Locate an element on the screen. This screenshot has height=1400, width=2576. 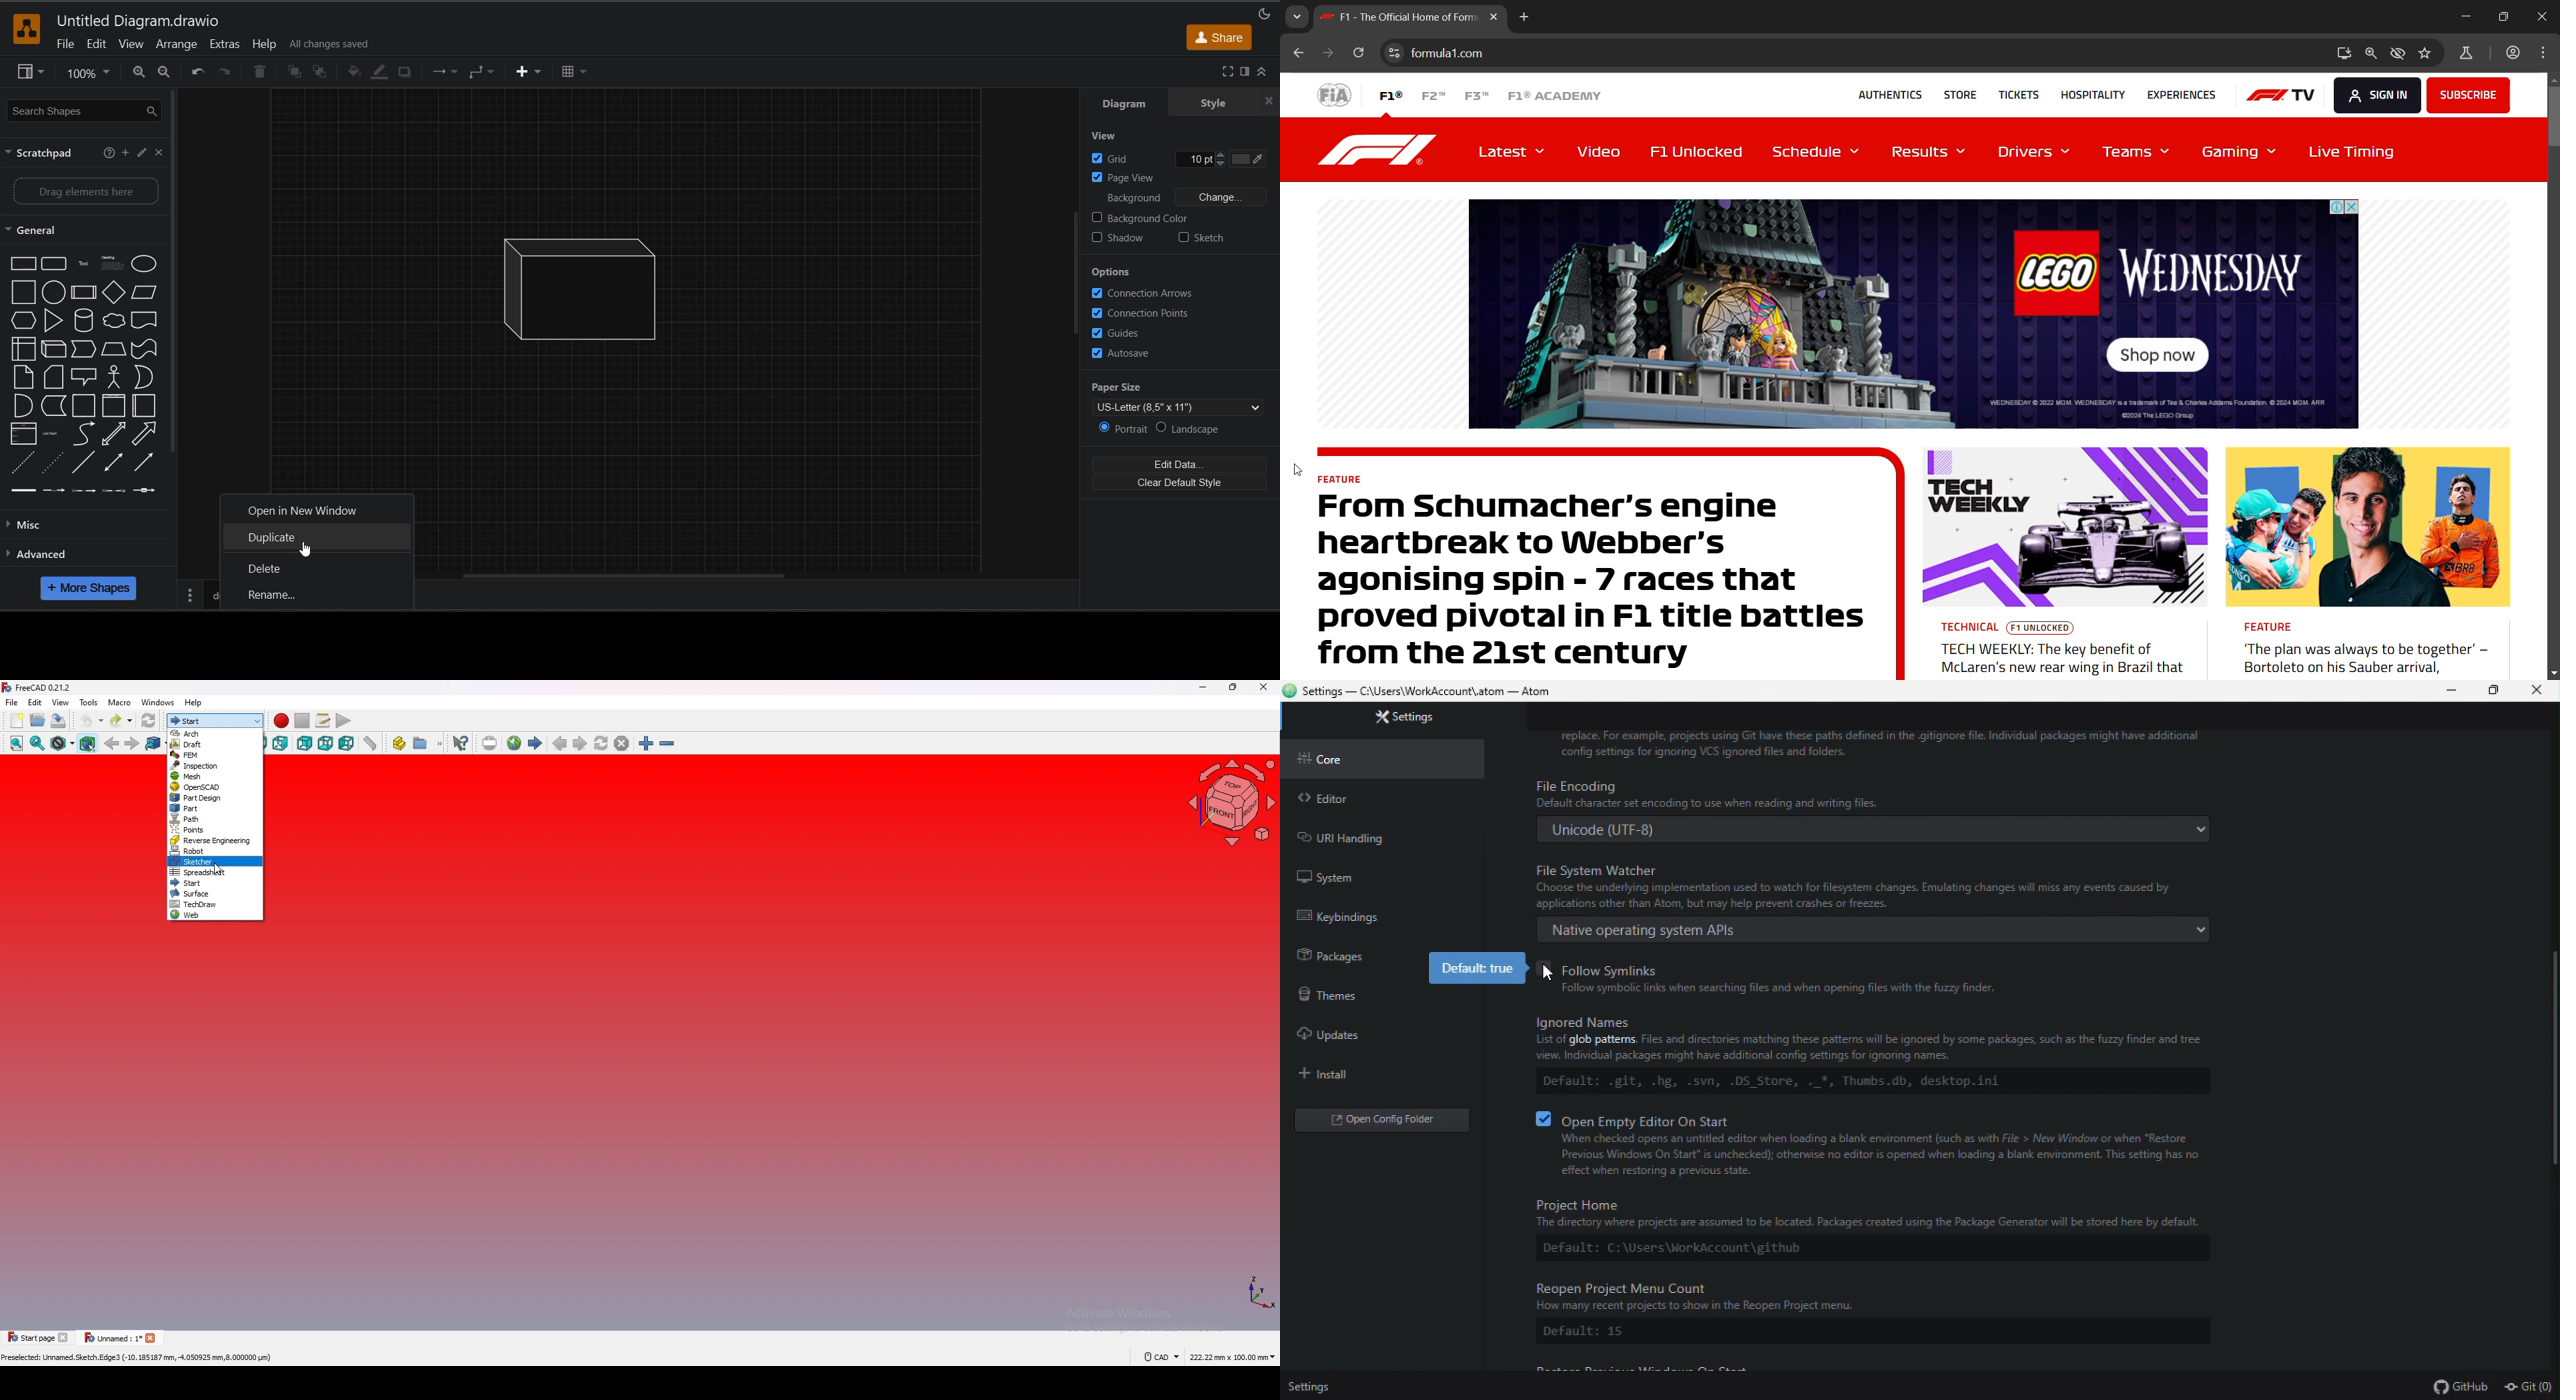
inspection is located at coordinates (215, 765).